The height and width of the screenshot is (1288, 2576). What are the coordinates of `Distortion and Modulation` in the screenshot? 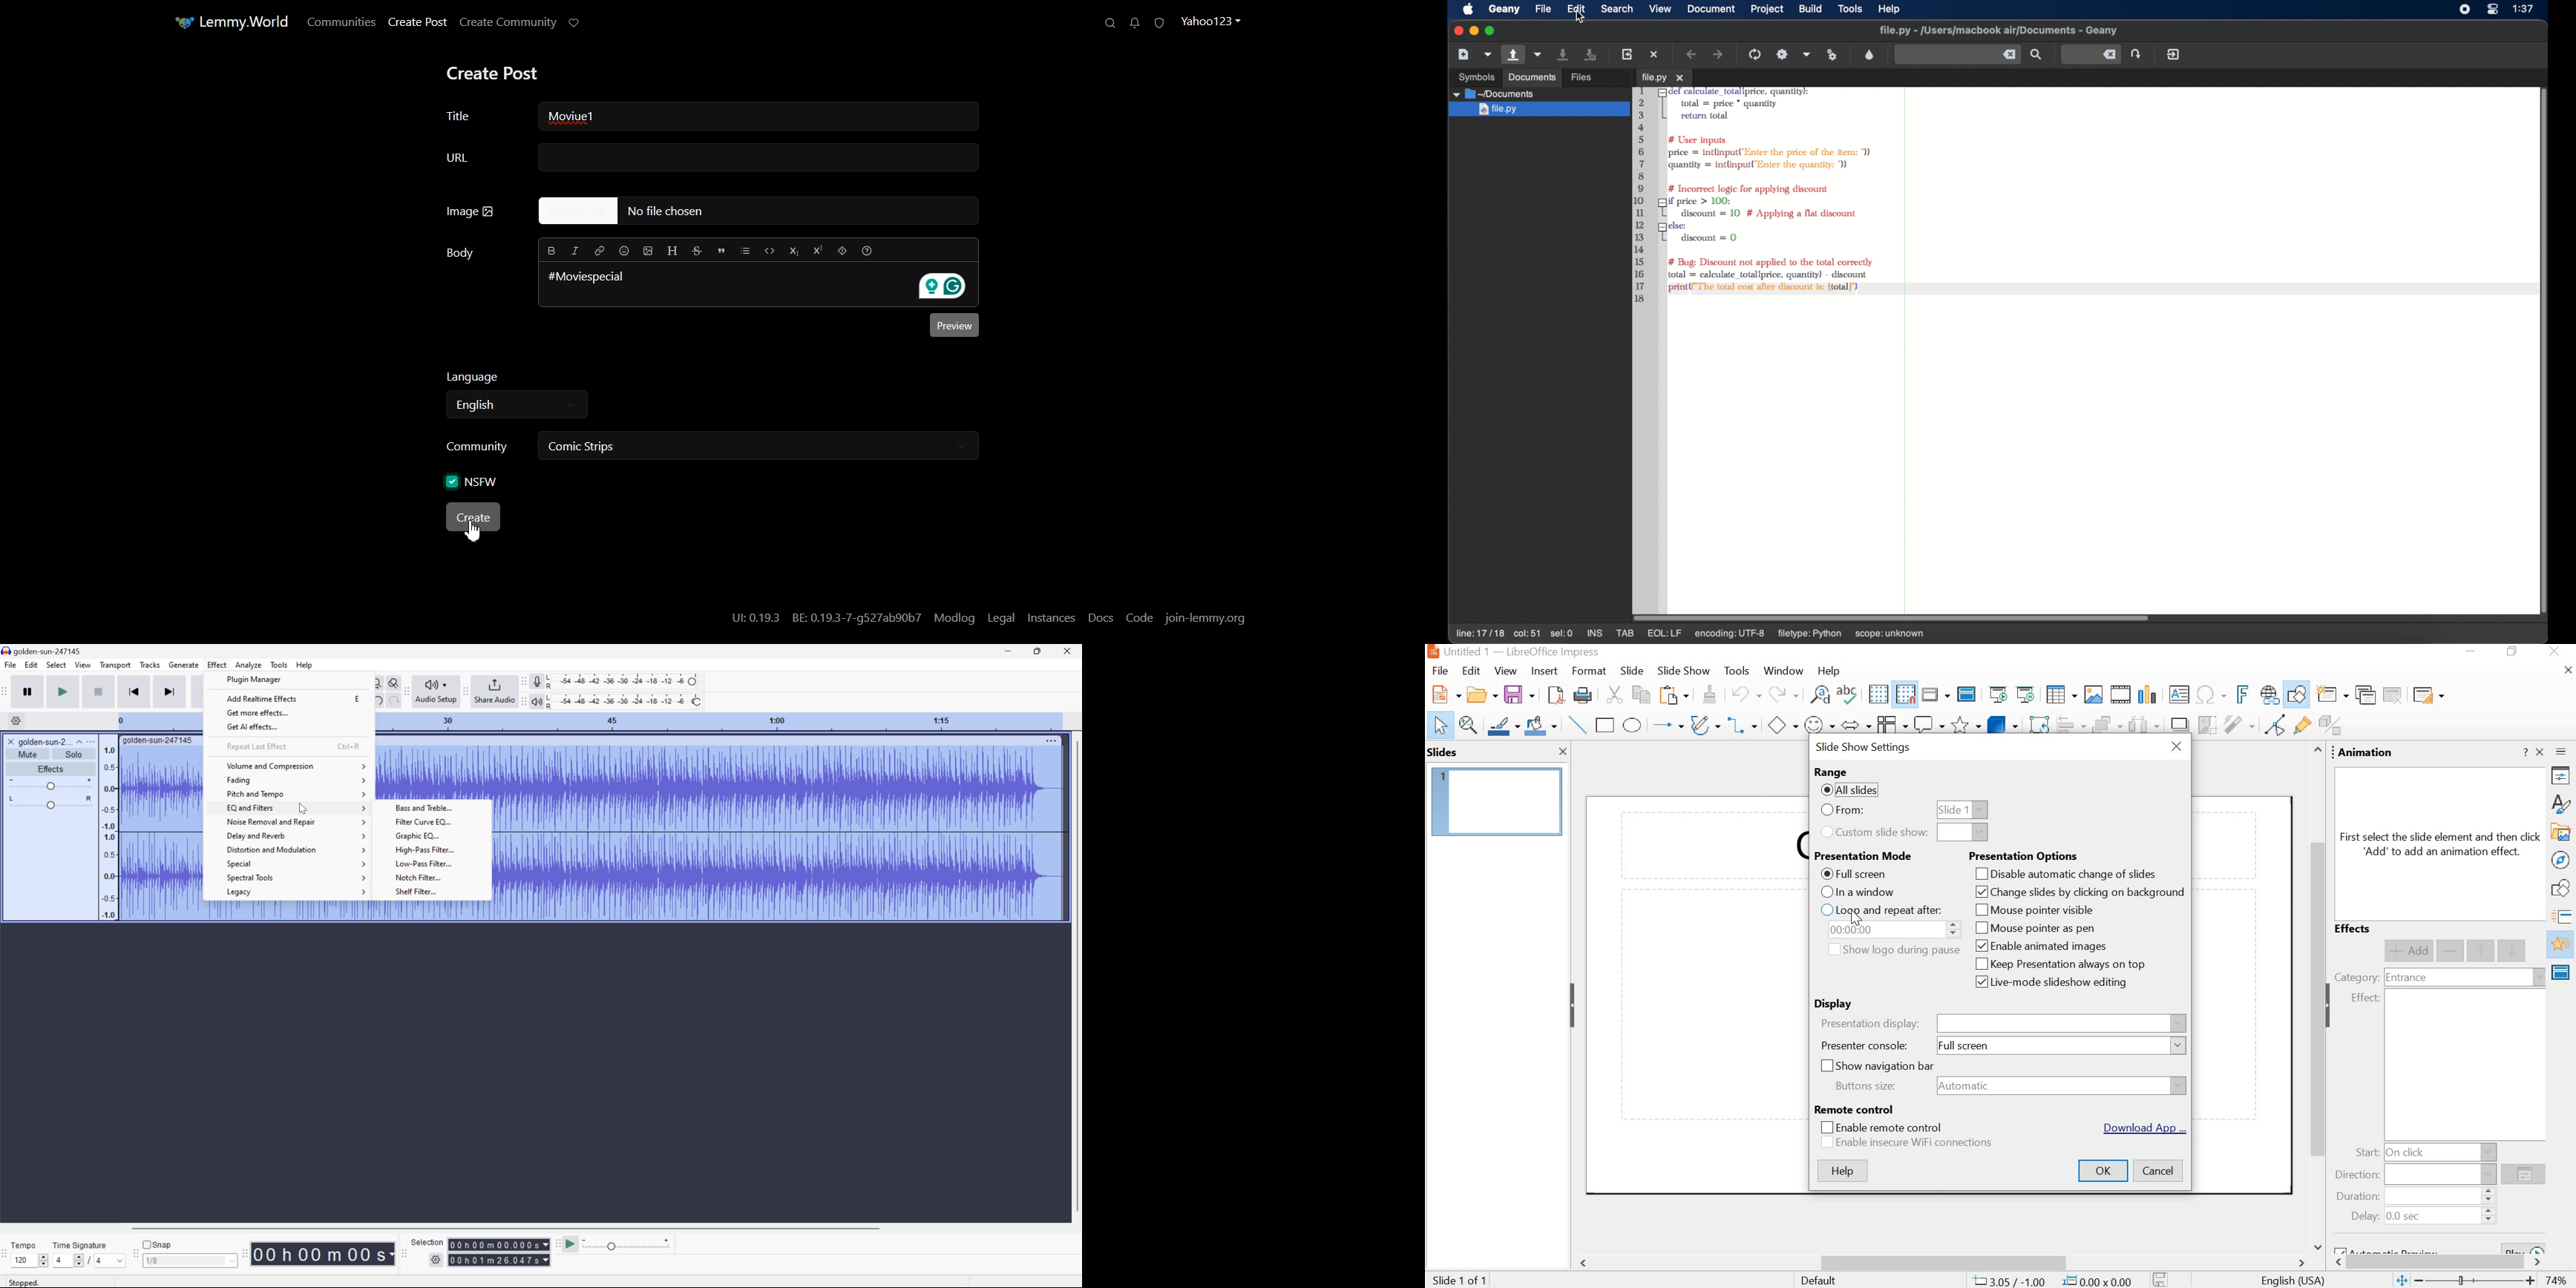 It's located at (295, 851).